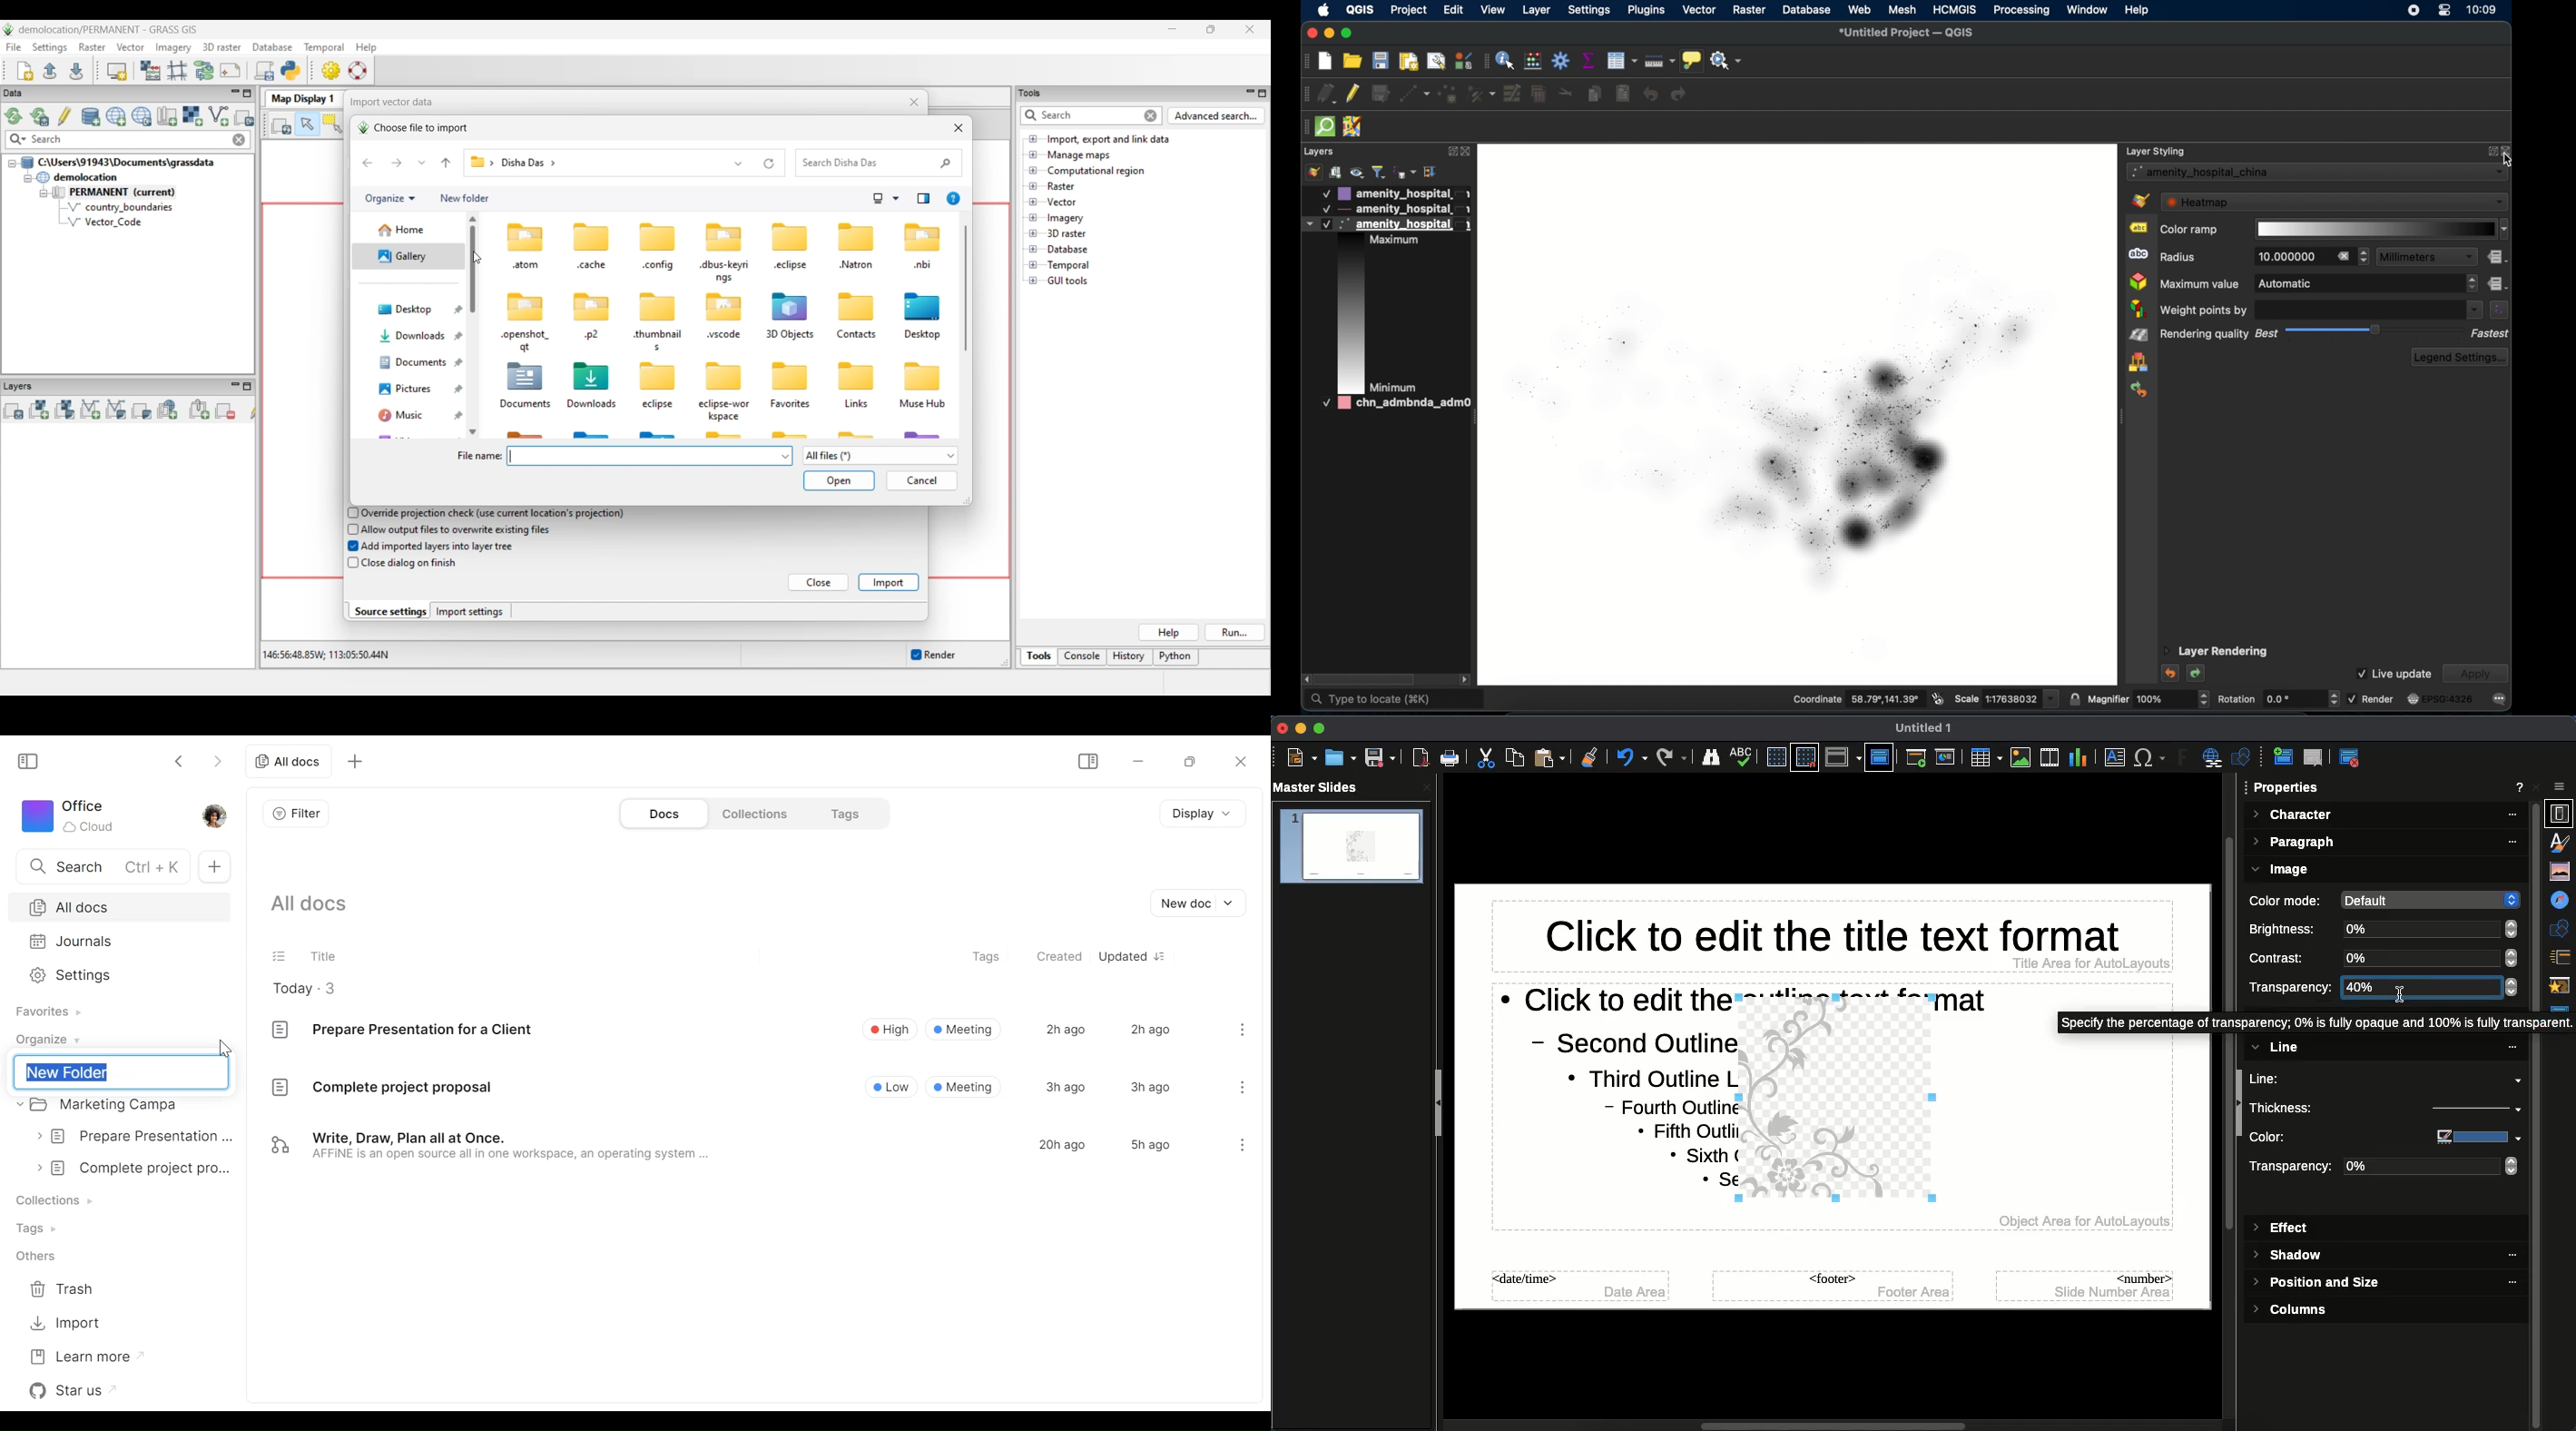 The height and width of the screenshot is (1456, 2576). Describe the element at coordinates (2204, 309) in the screenshot. I see `weight points by` at that location.